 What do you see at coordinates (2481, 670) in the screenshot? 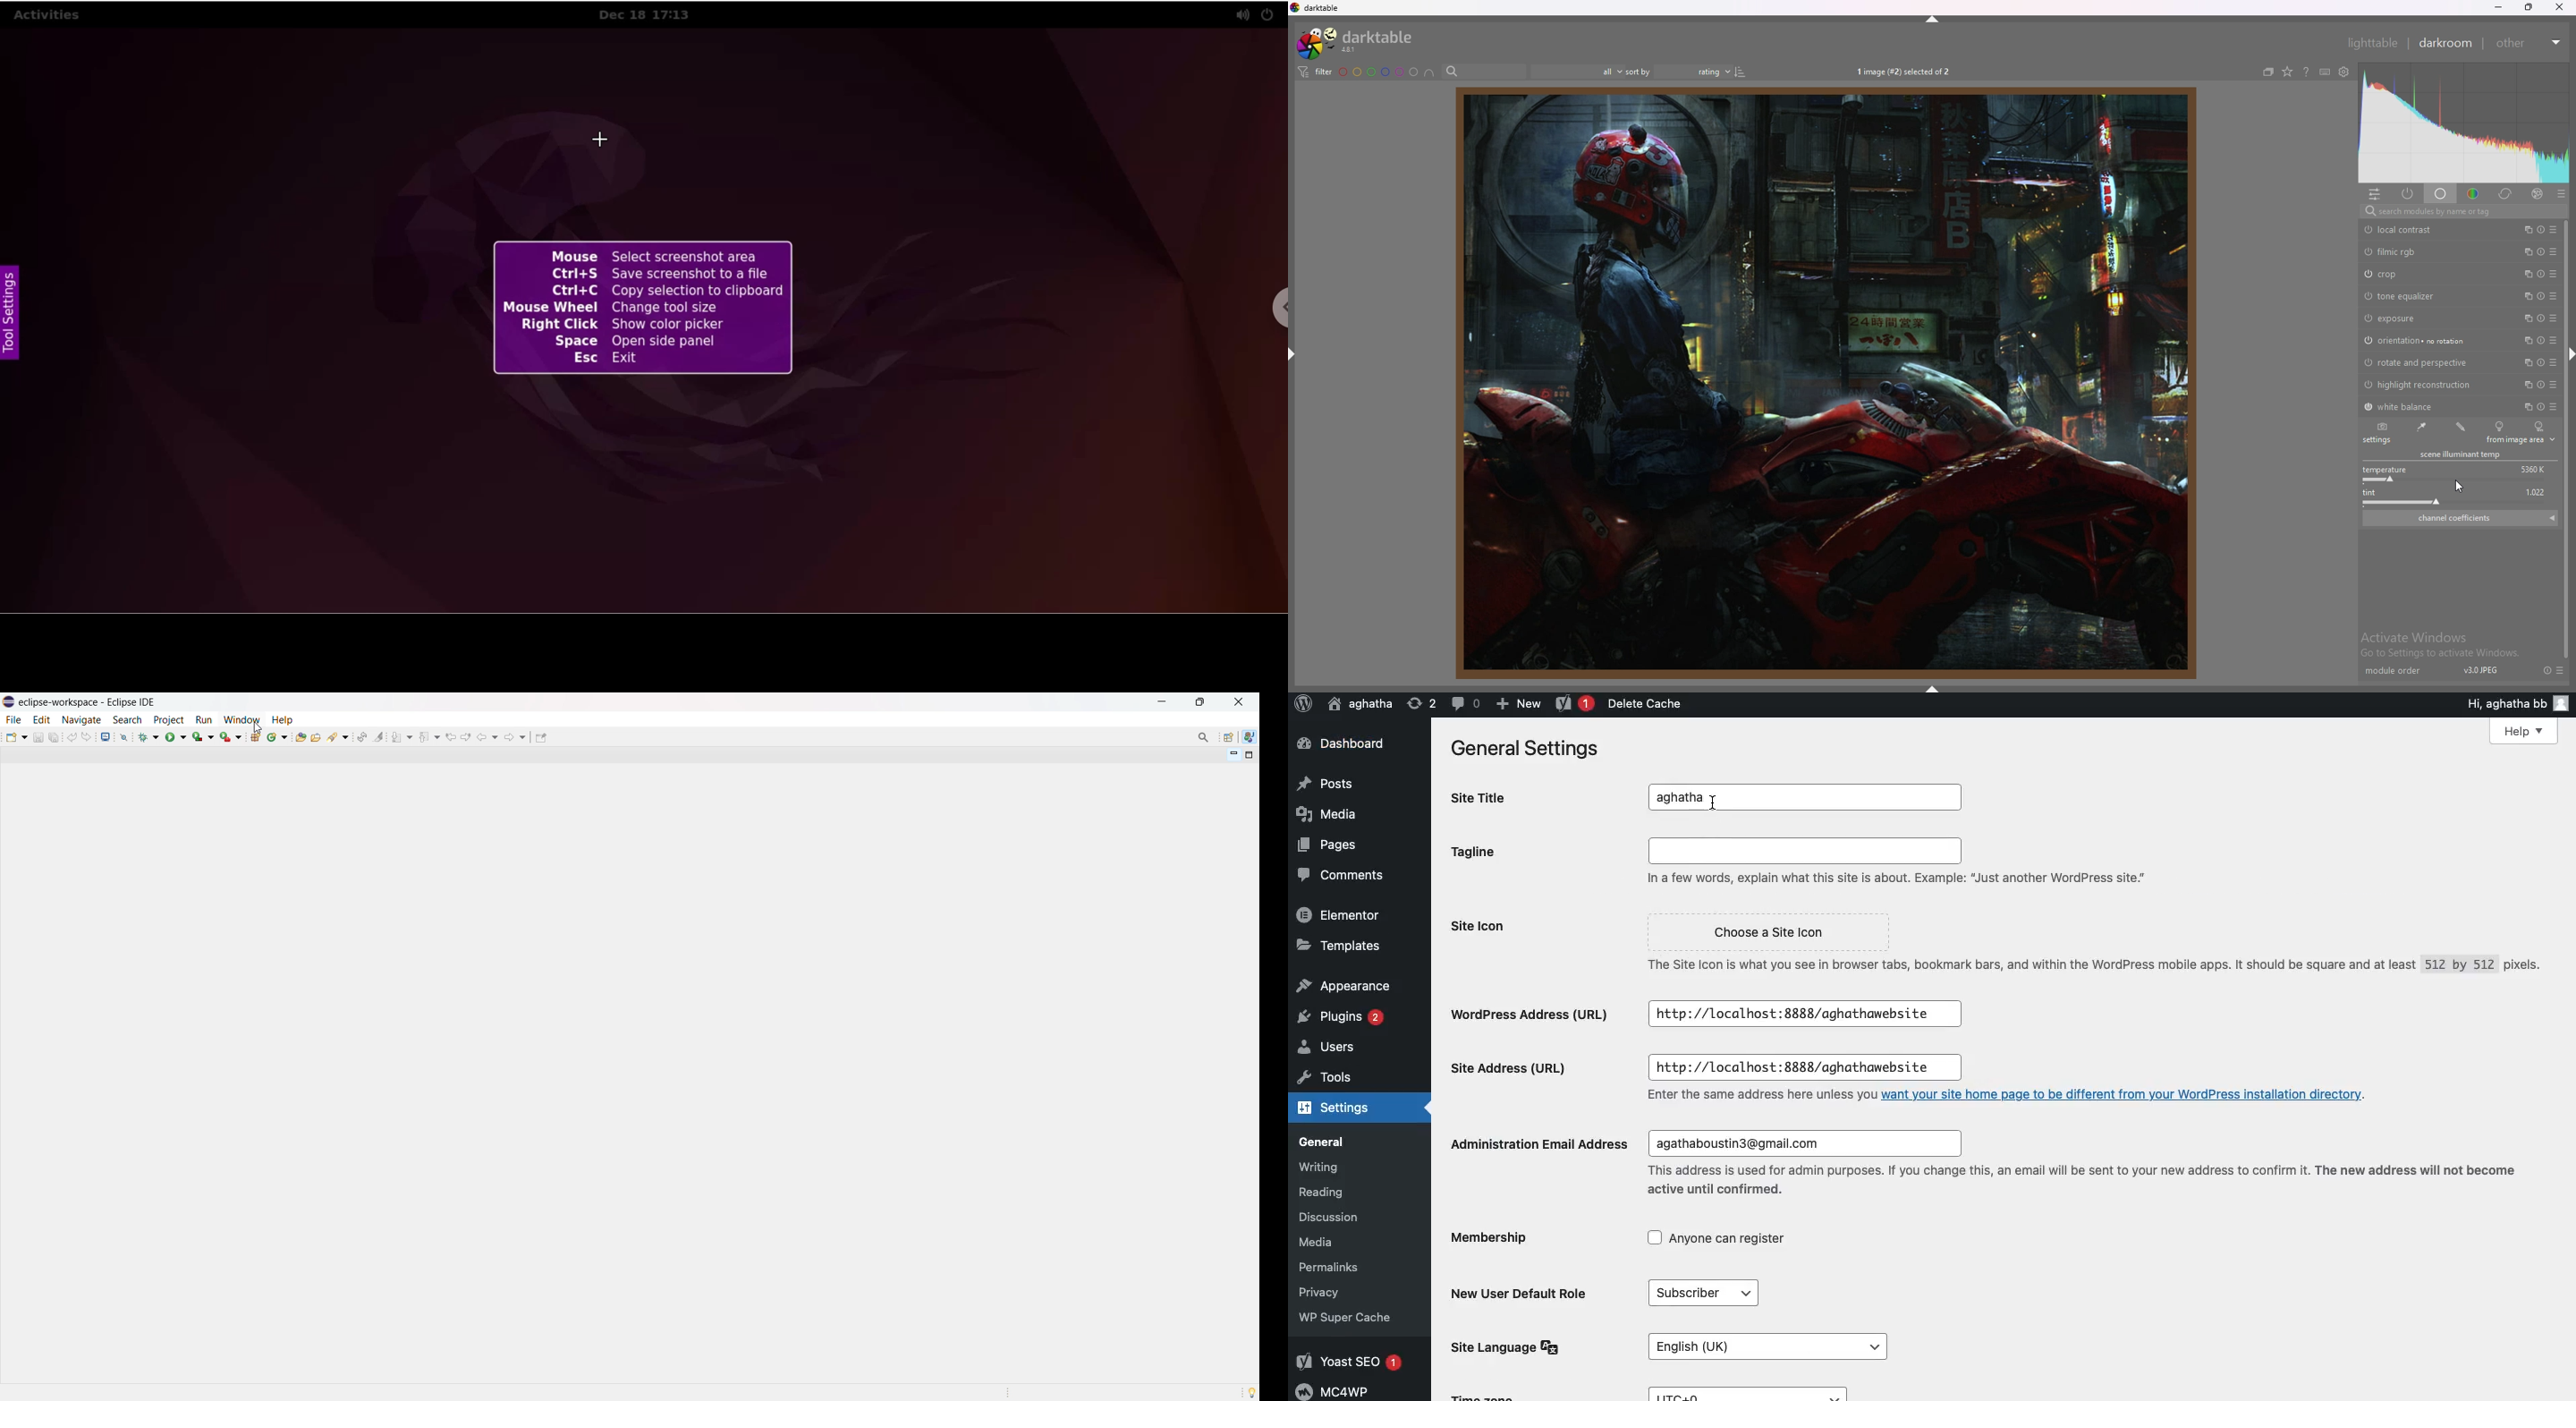
I see `v3.0 jpeg` at bounding box center [2481, 670].